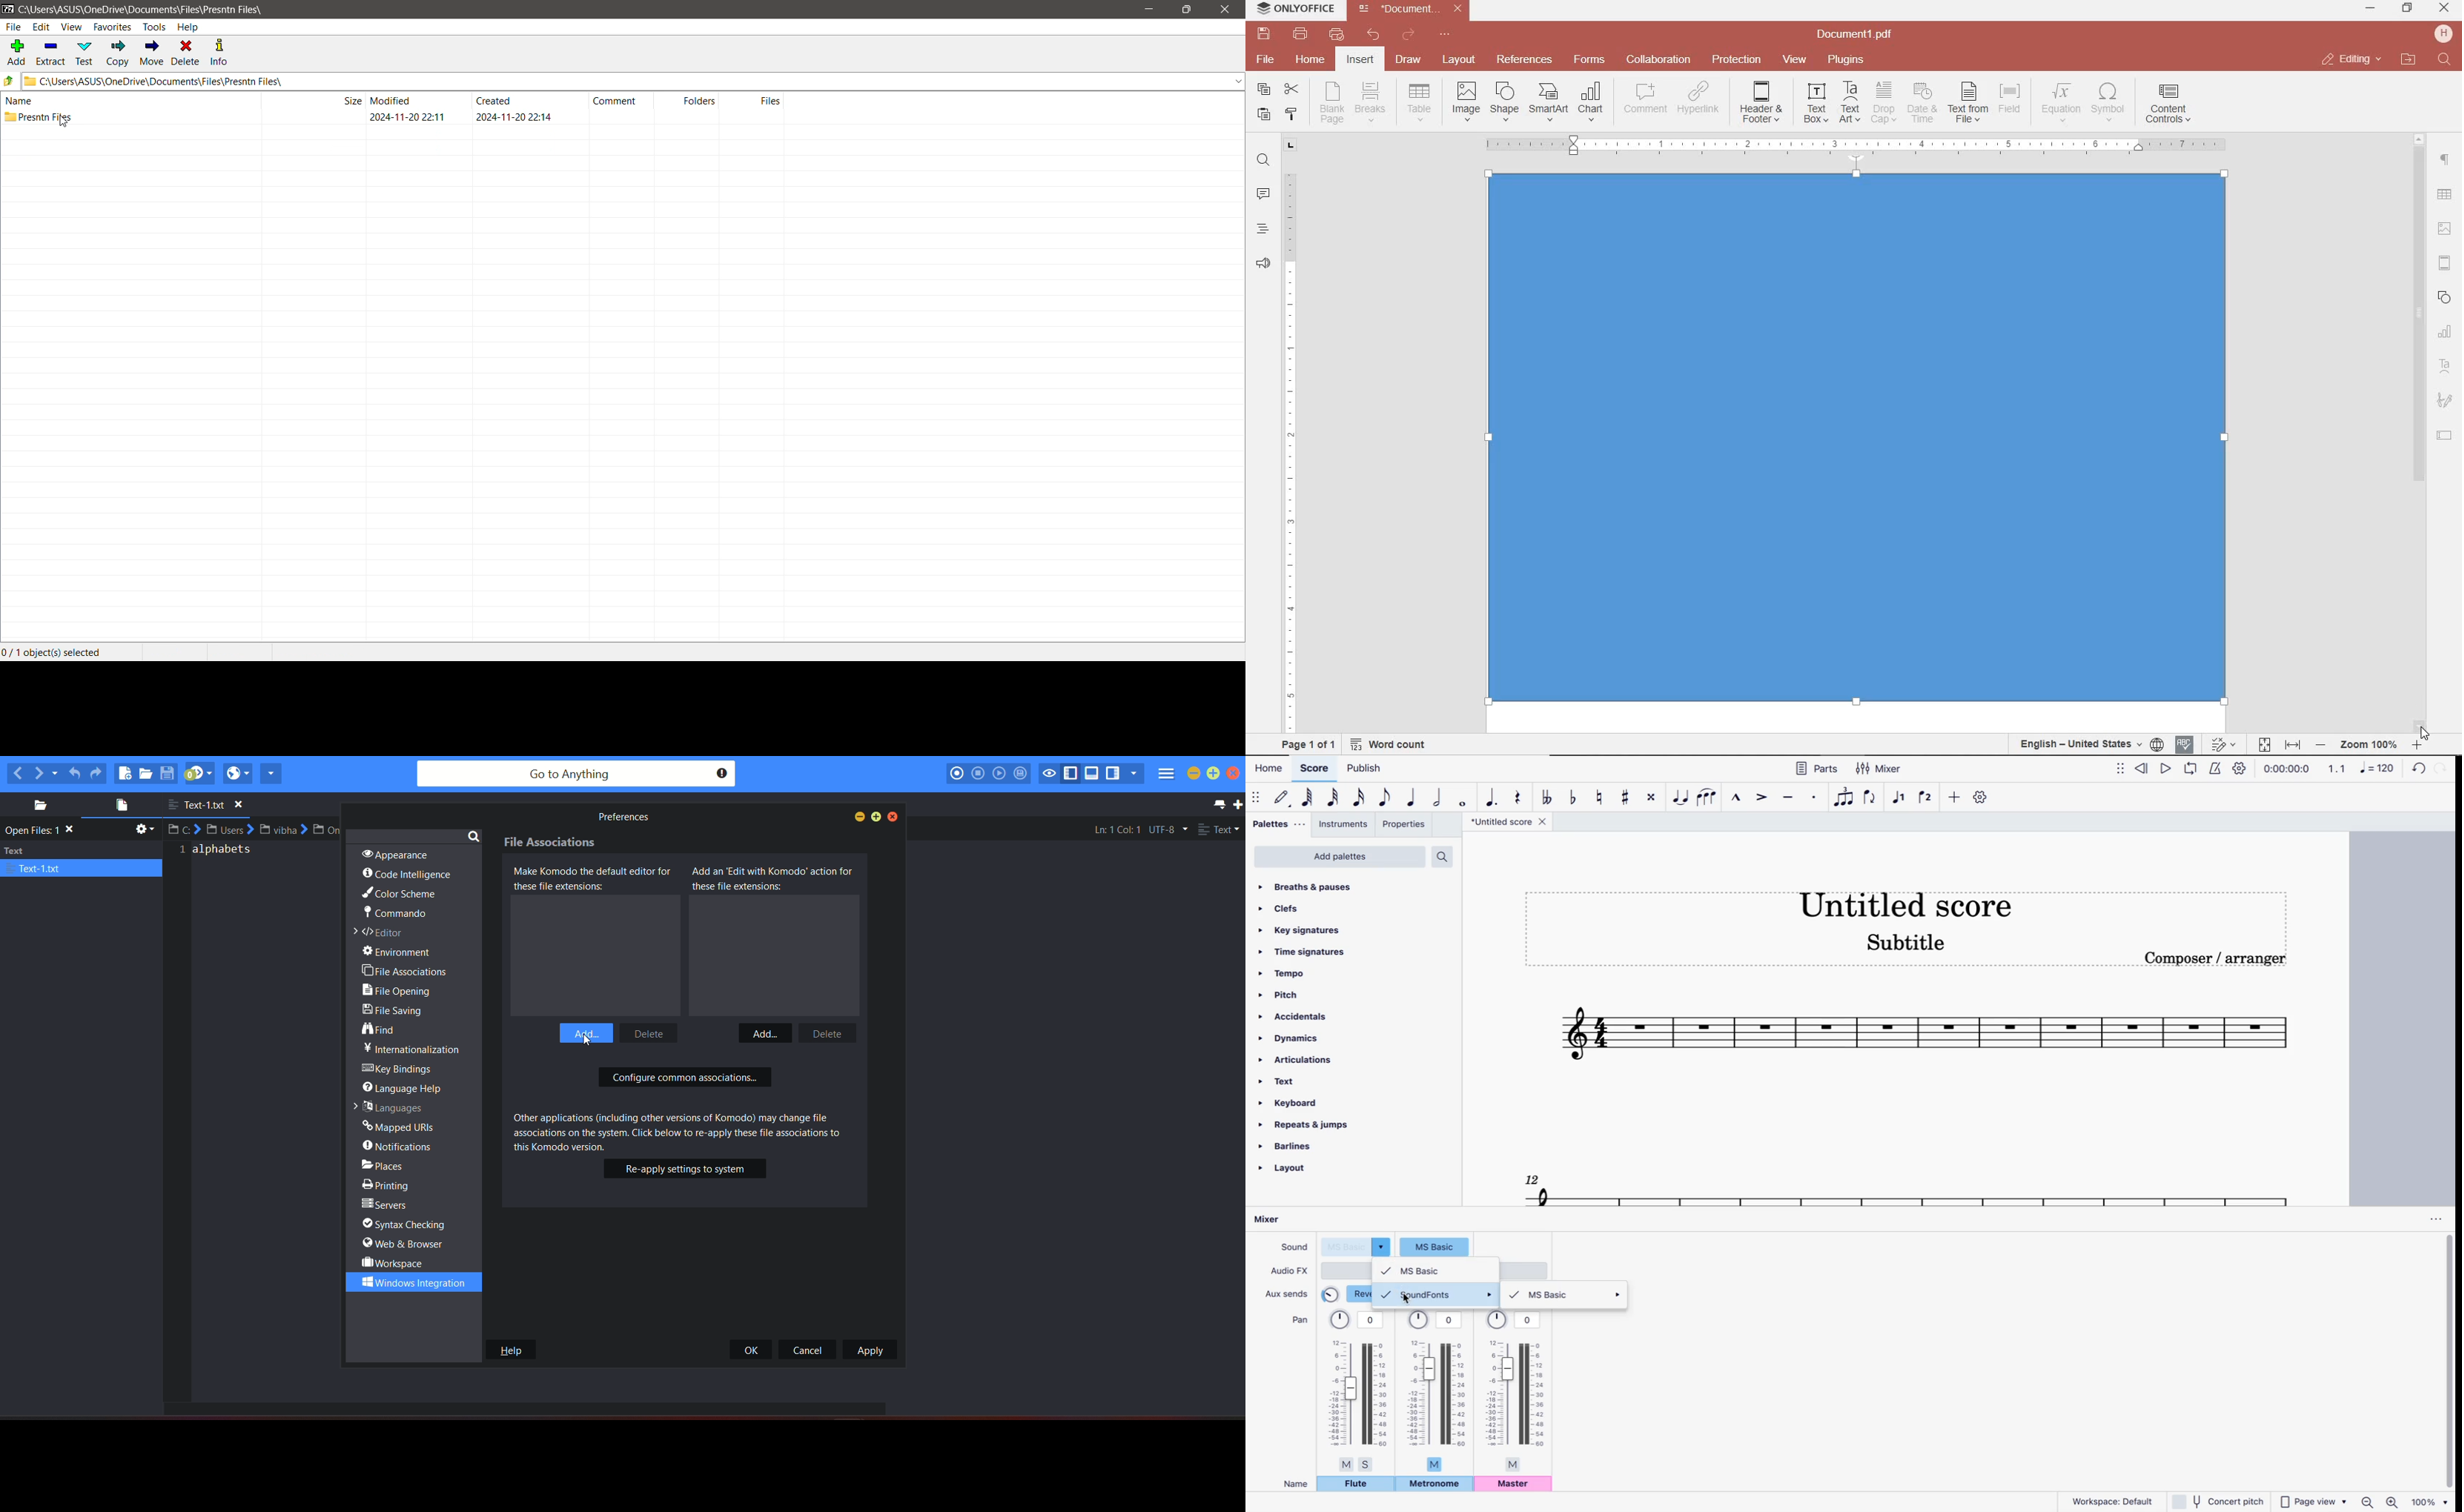 The image size is (2464, 1512). Describe the element at coordinates (2432, 1501) in the screenshot. I see `zoom percentage` at that location.